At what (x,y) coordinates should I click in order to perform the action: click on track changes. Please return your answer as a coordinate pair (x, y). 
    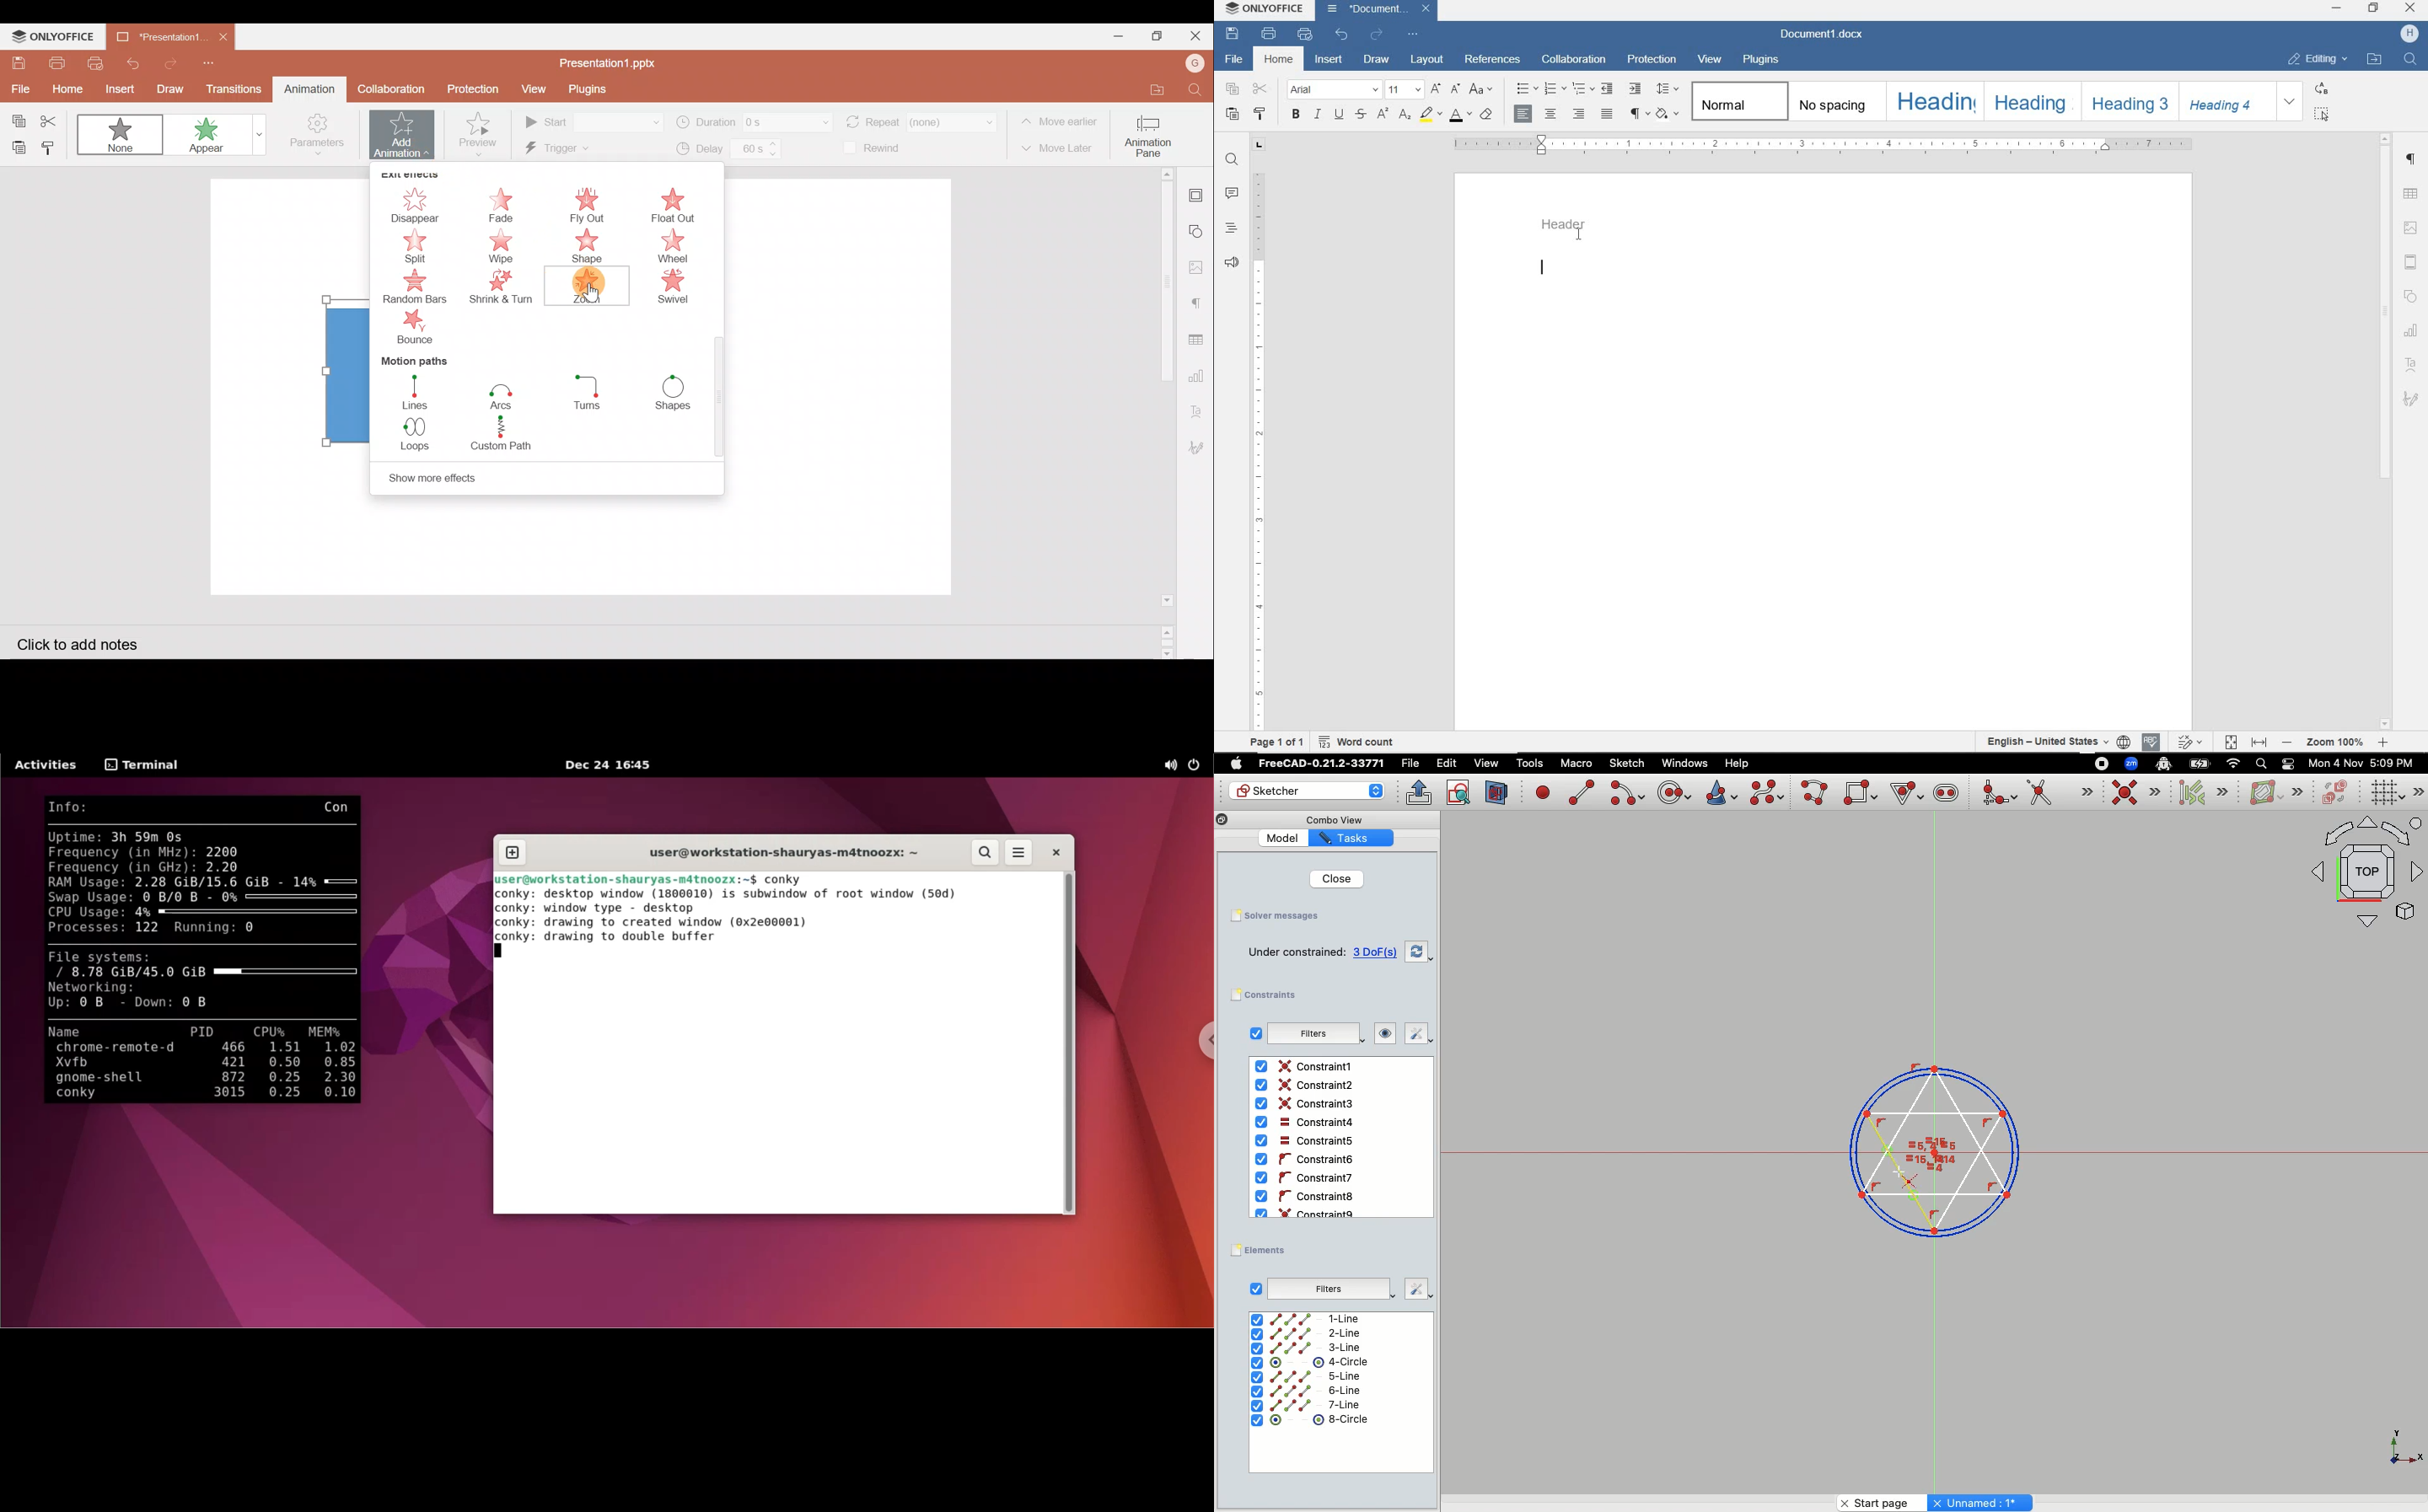
    Looking at the image, I should click on (2189, 741).